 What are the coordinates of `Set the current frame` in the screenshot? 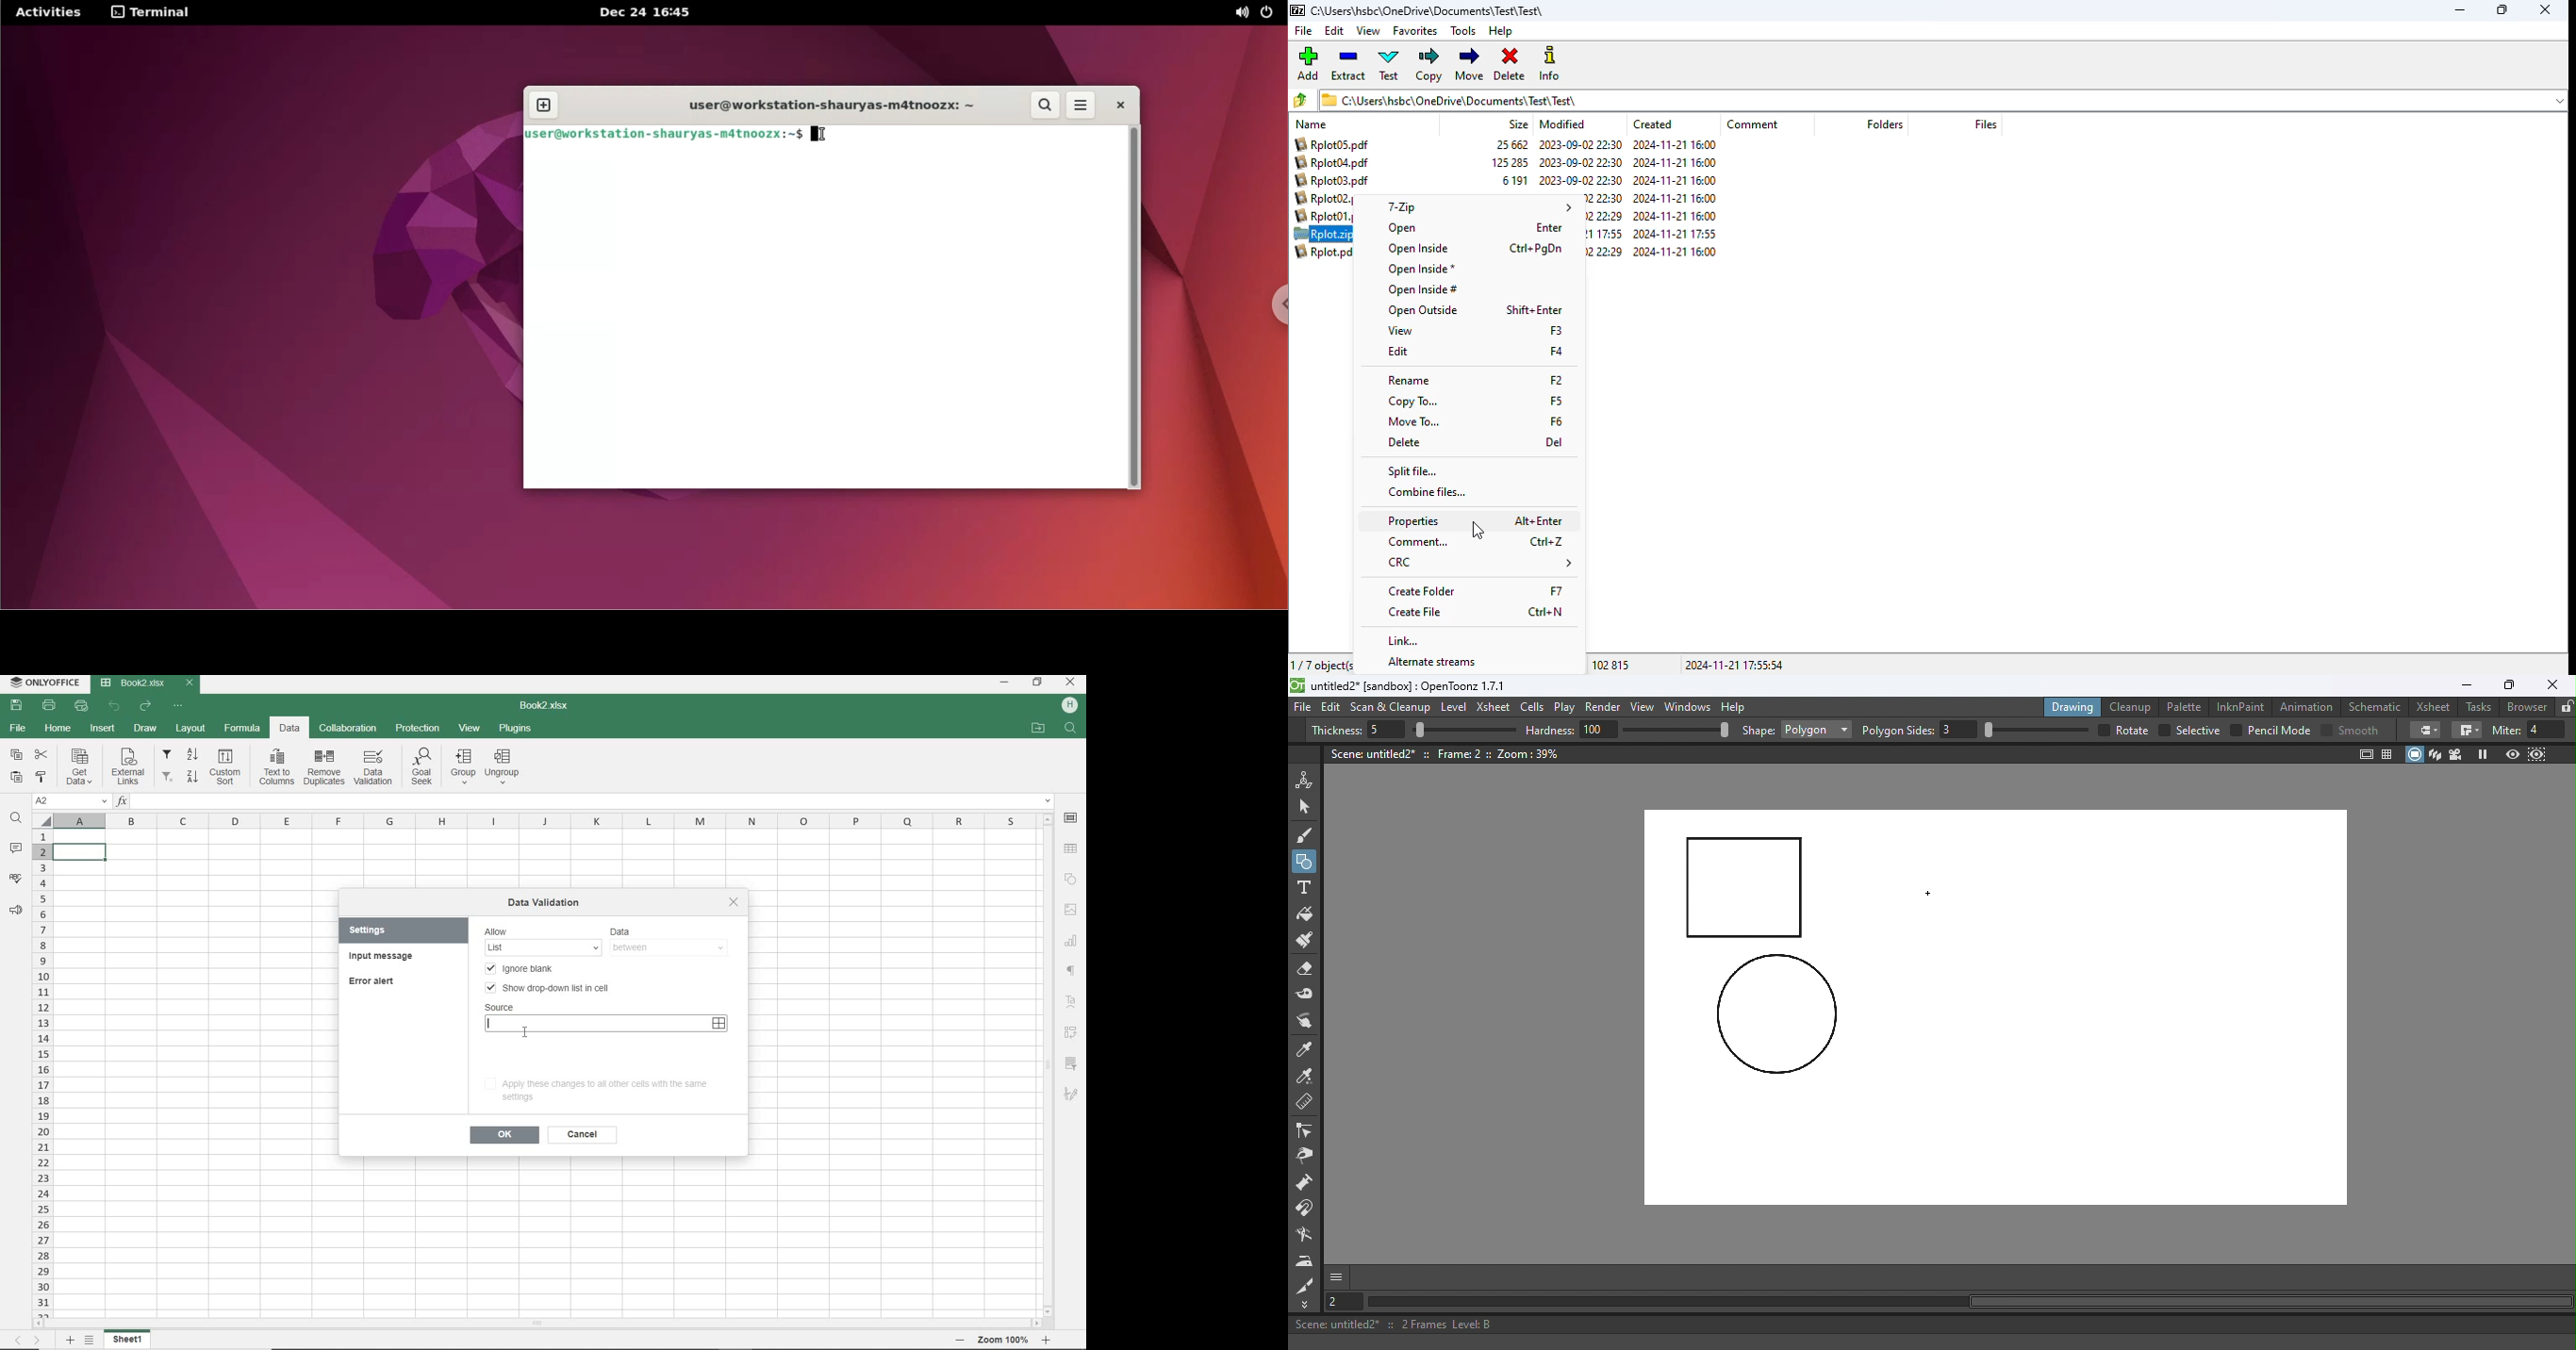 It's located at (1342, 1301).